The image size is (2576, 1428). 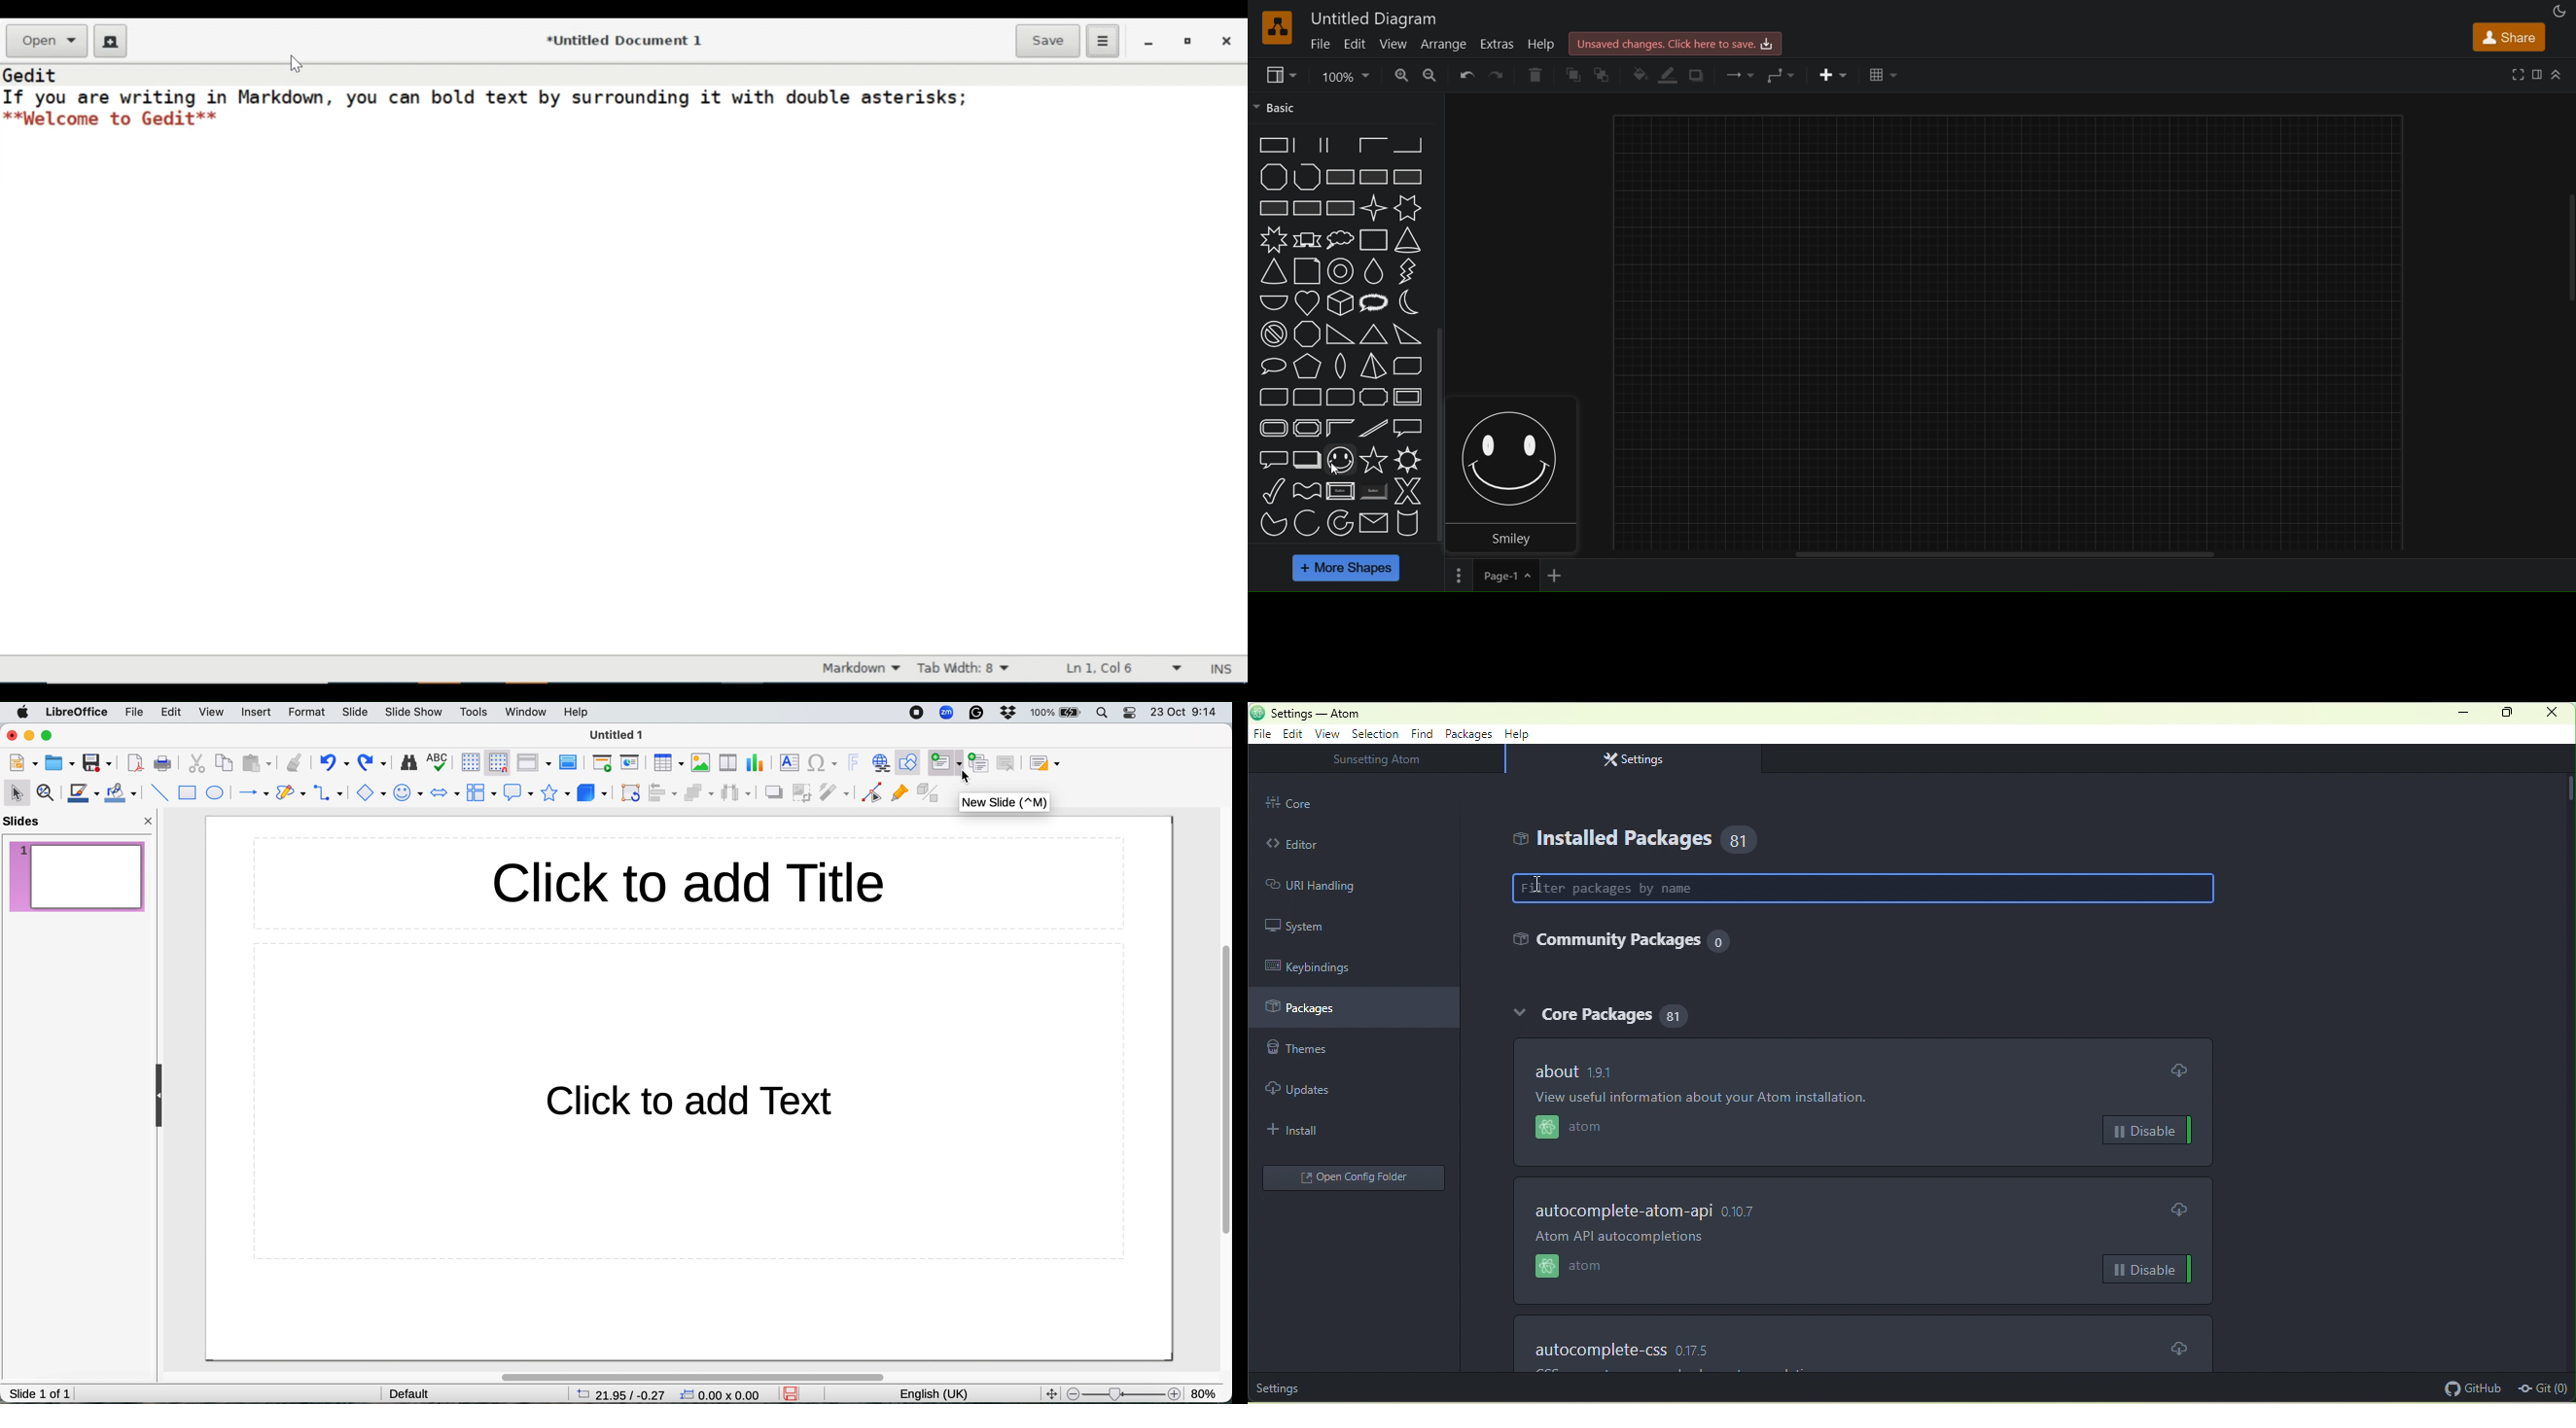 What do you see at coordinates (1641, 75) in the screenshot?
I see `fill color` at bounding box center [1641, 75].